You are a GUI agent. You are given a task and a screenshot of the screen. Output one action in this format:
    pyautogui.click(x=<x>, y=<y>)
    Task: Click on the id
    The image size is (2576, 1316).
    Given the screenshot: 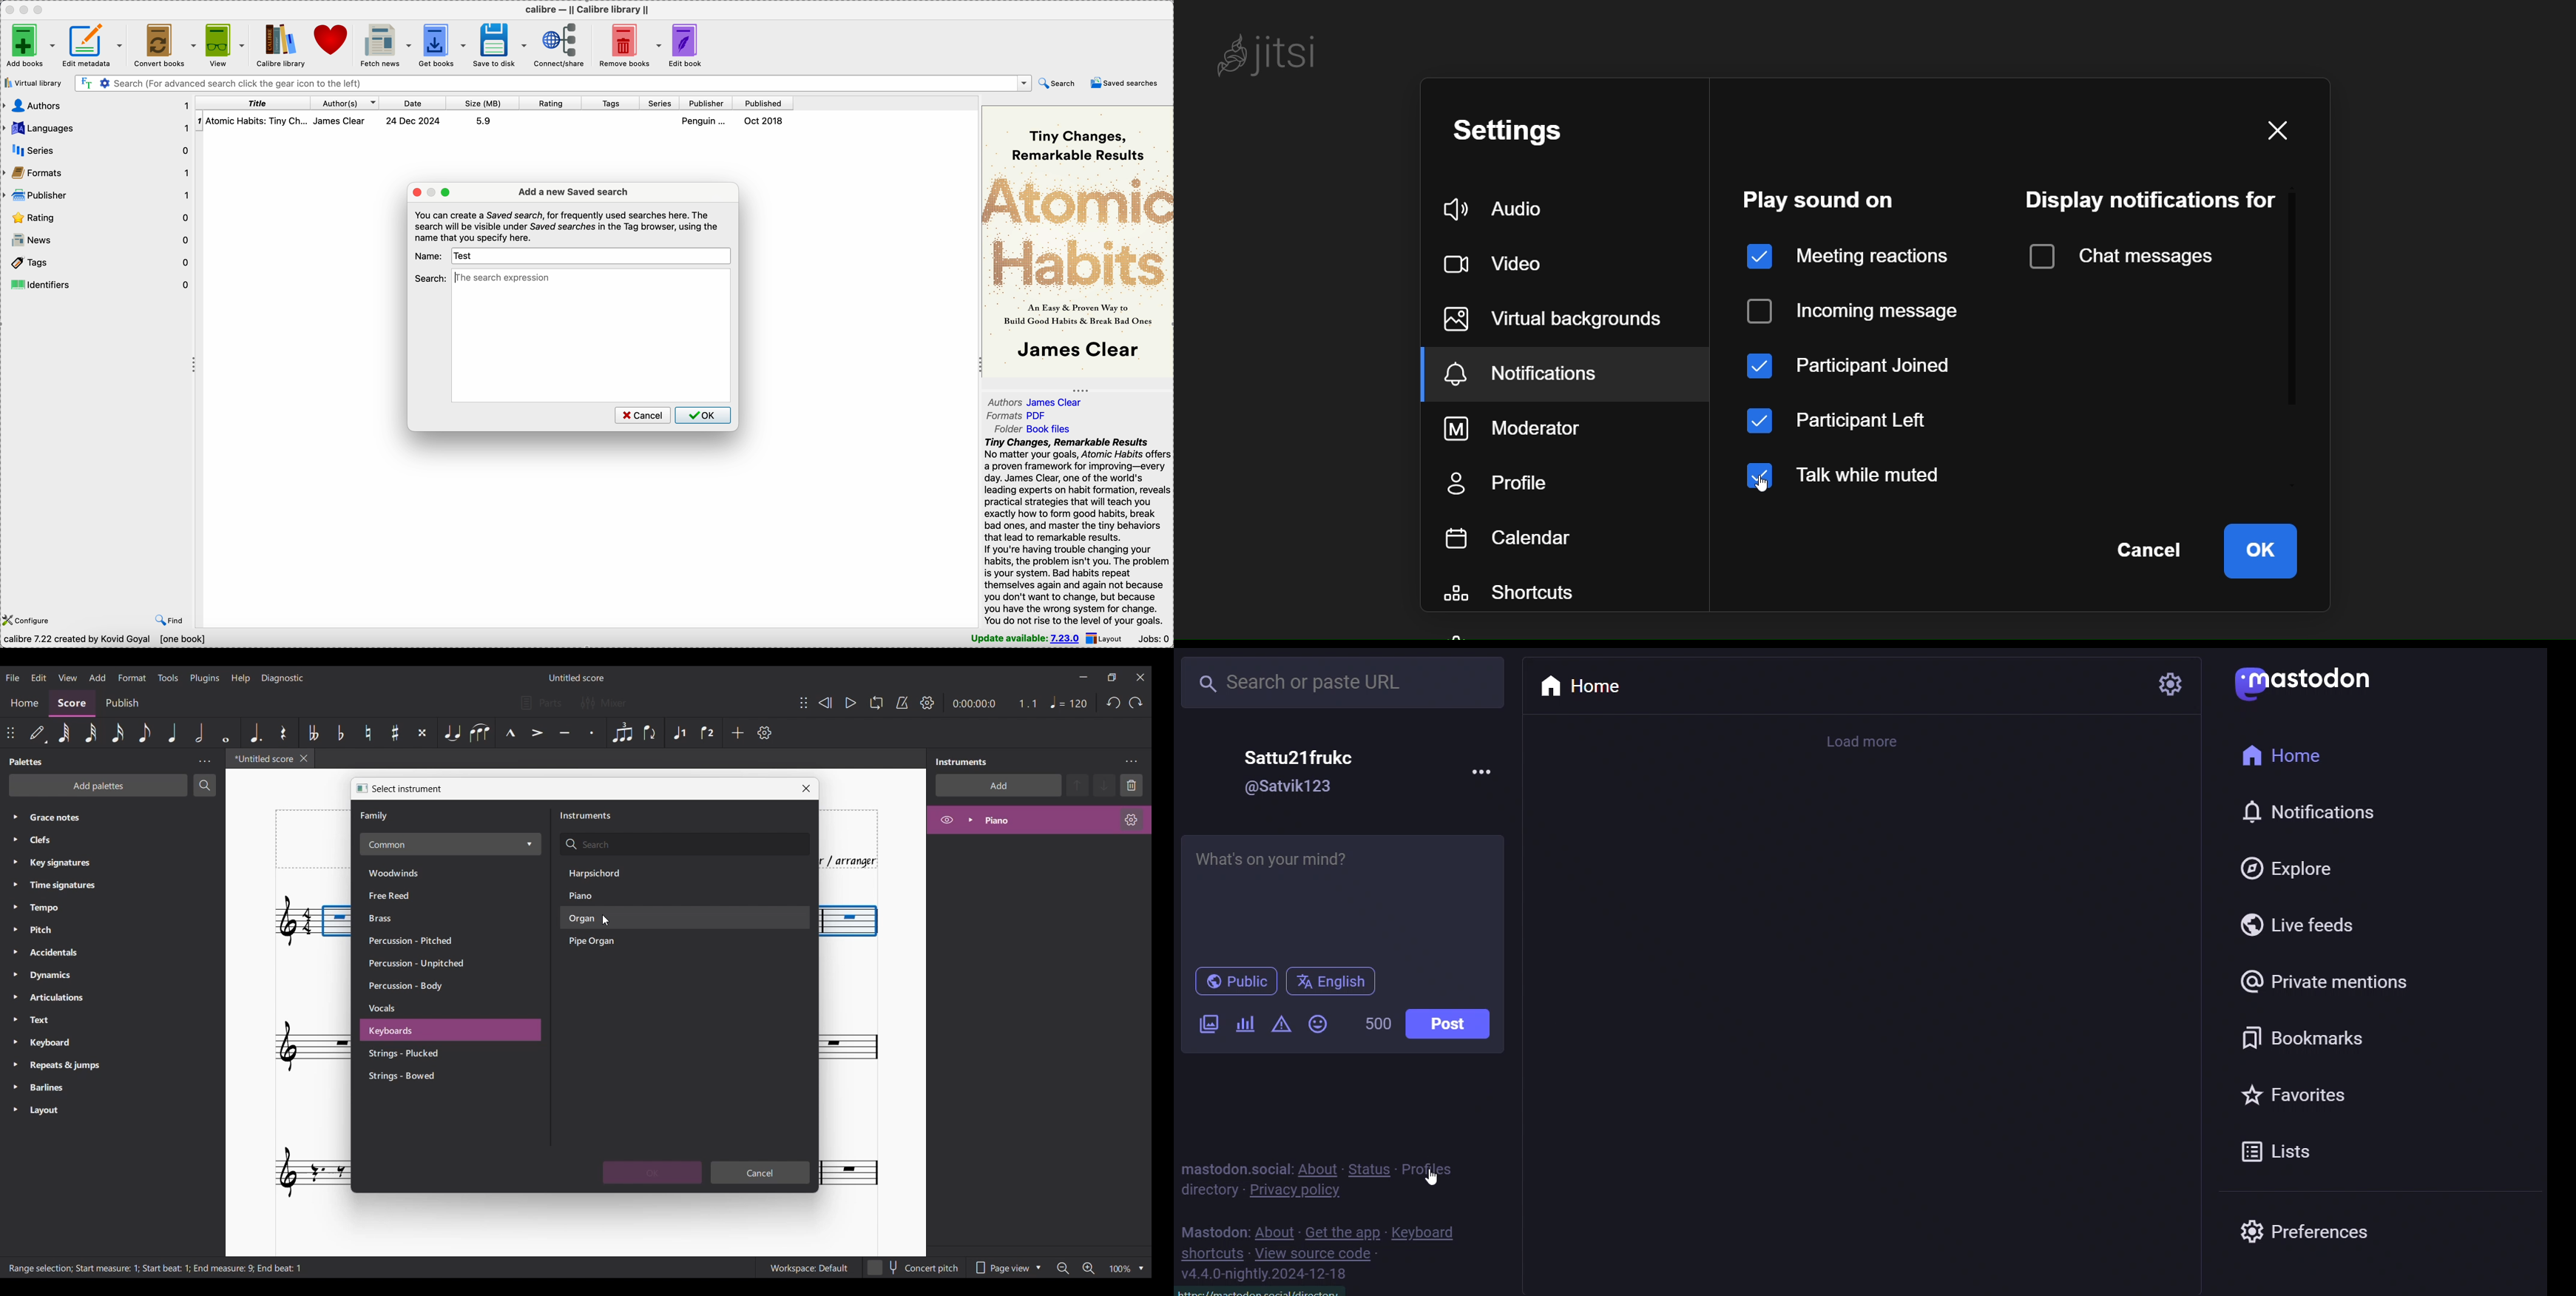 What is the action you would take?
    pyautogui.click(x=1285, y=788)
    